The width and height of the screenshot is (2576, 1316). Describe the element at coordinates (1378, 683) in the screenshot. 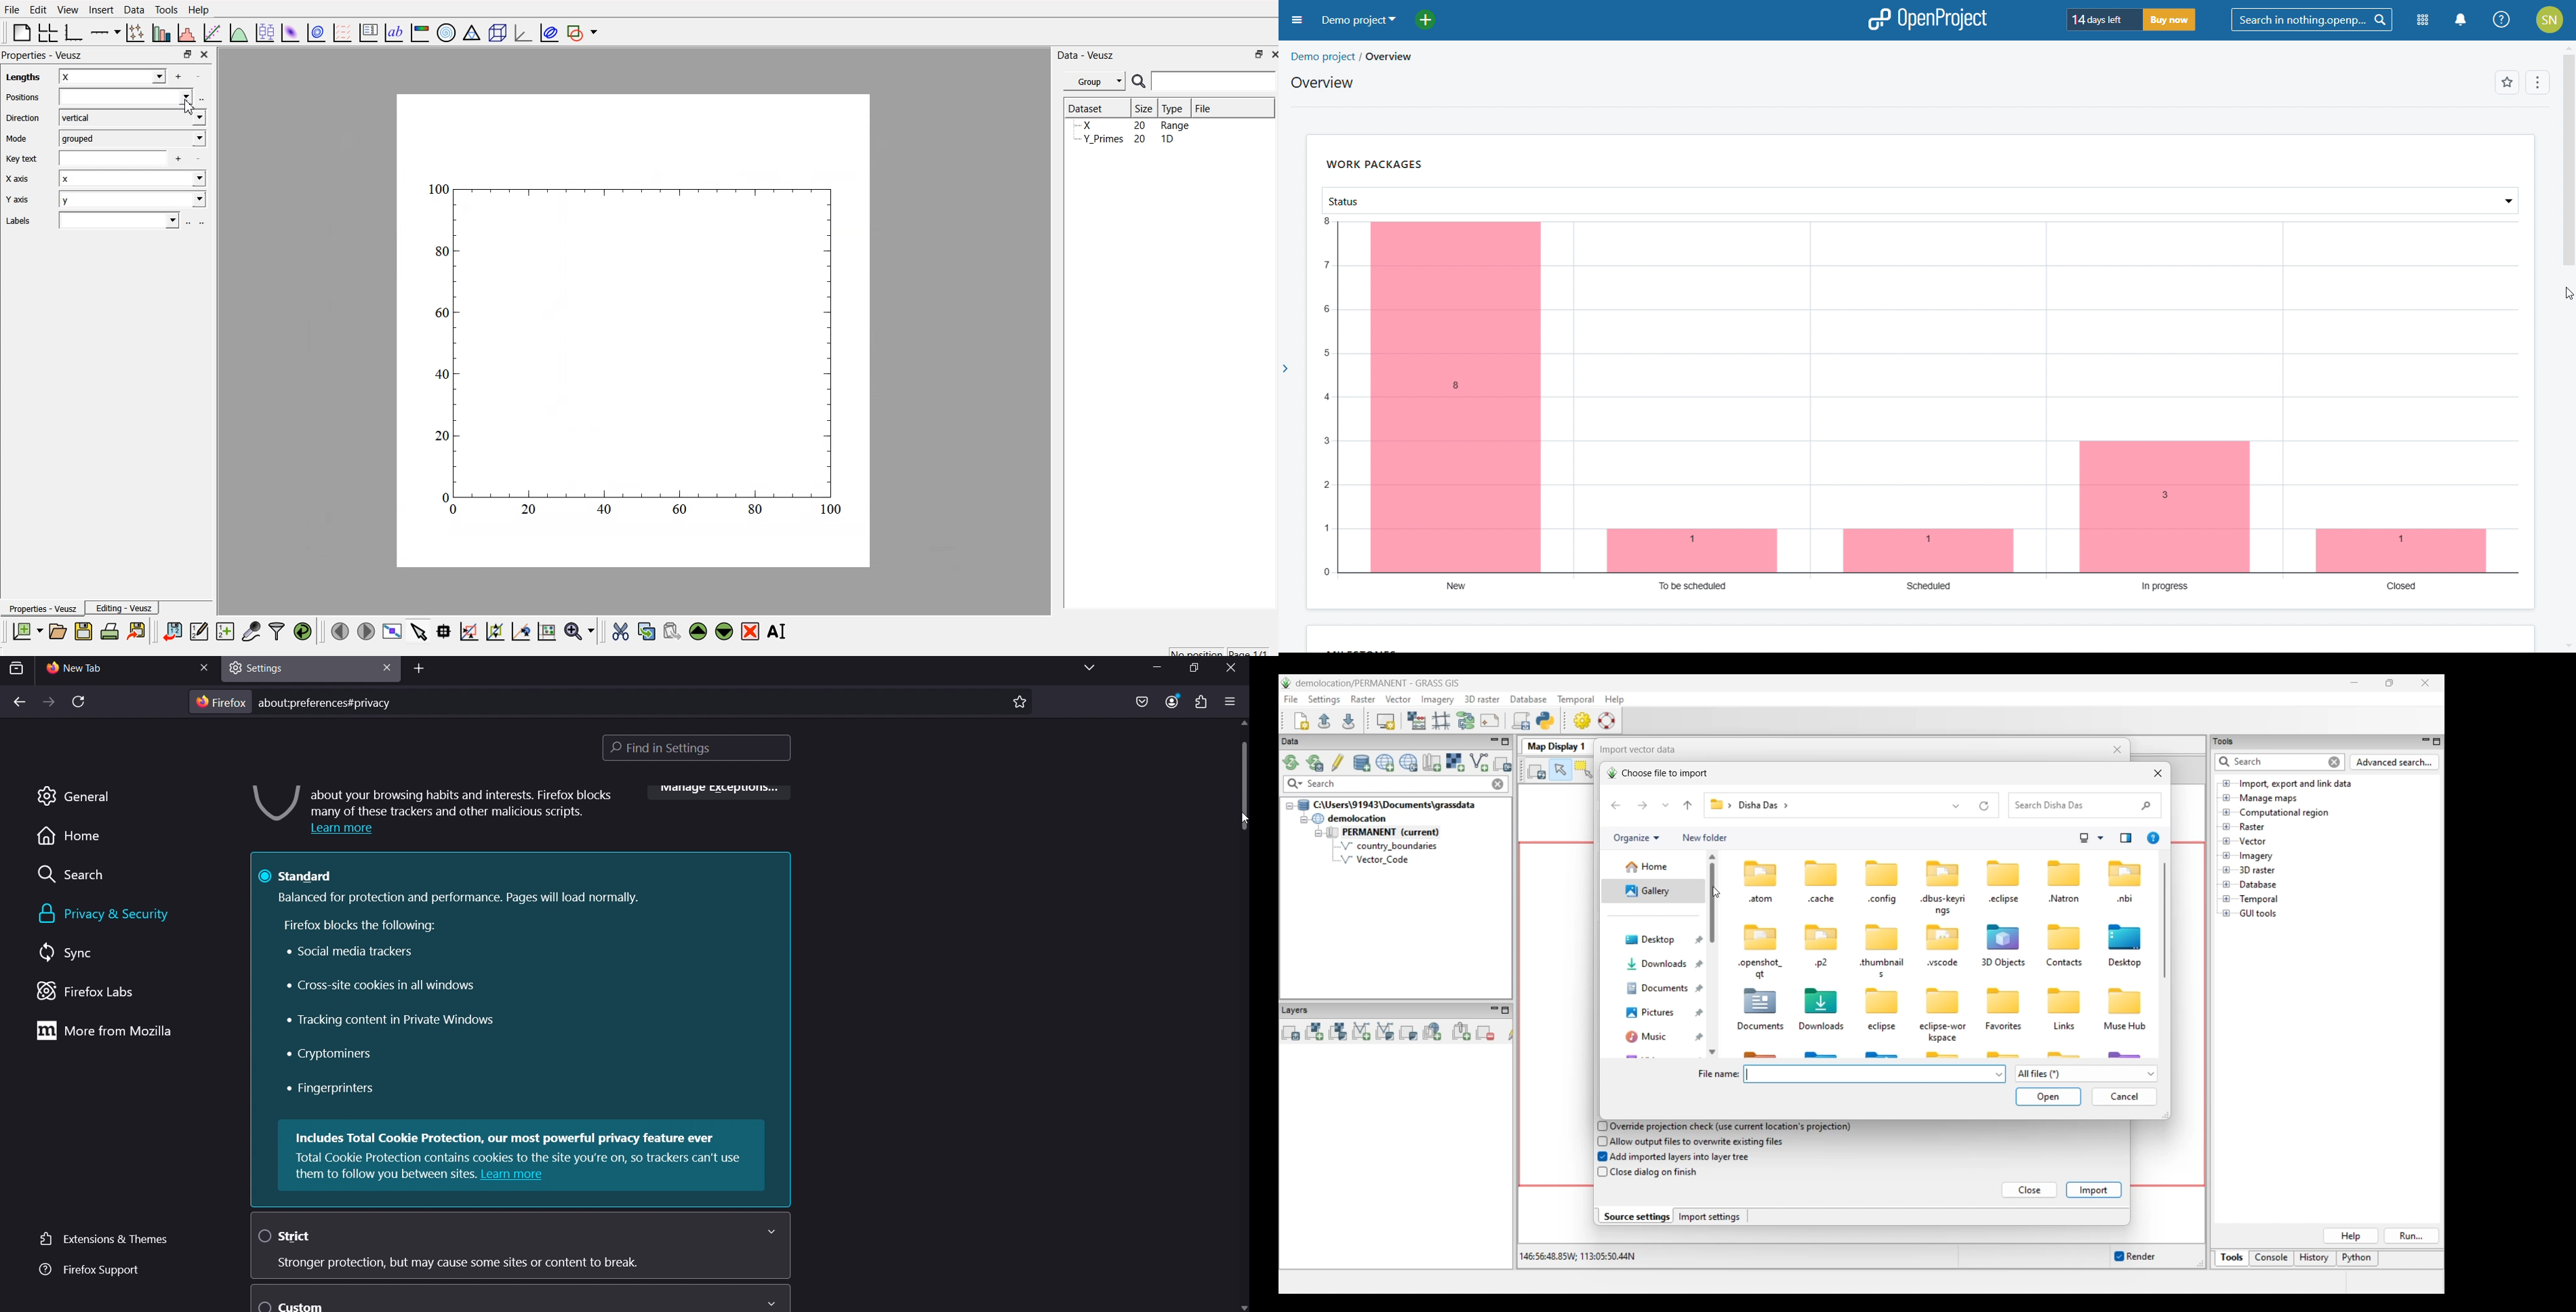

I see `Project and software name` at that location.